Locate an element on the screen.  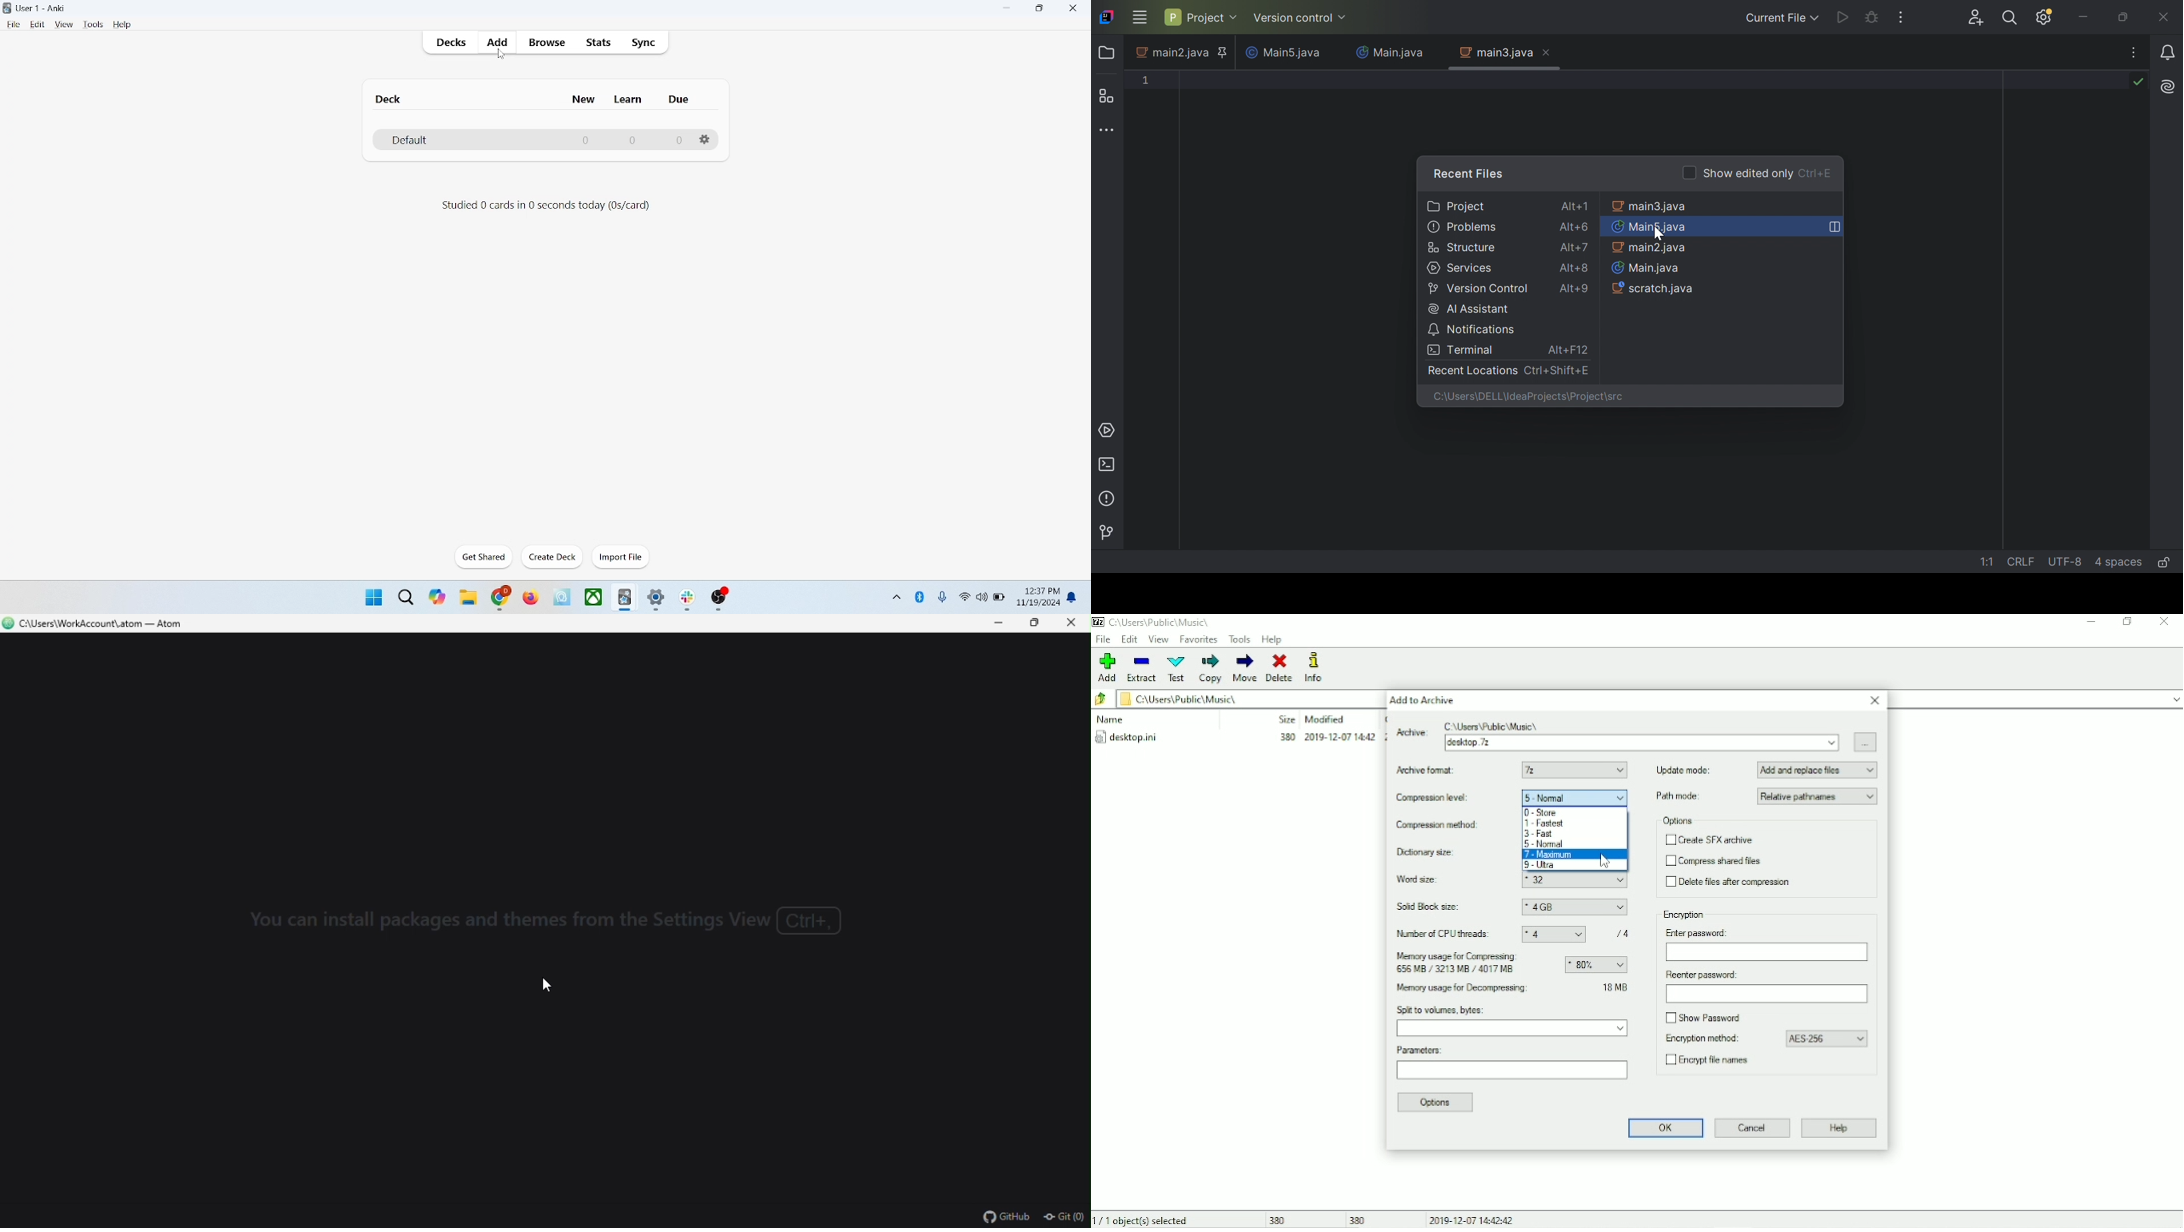
import file is located at coordinates (622, 557).